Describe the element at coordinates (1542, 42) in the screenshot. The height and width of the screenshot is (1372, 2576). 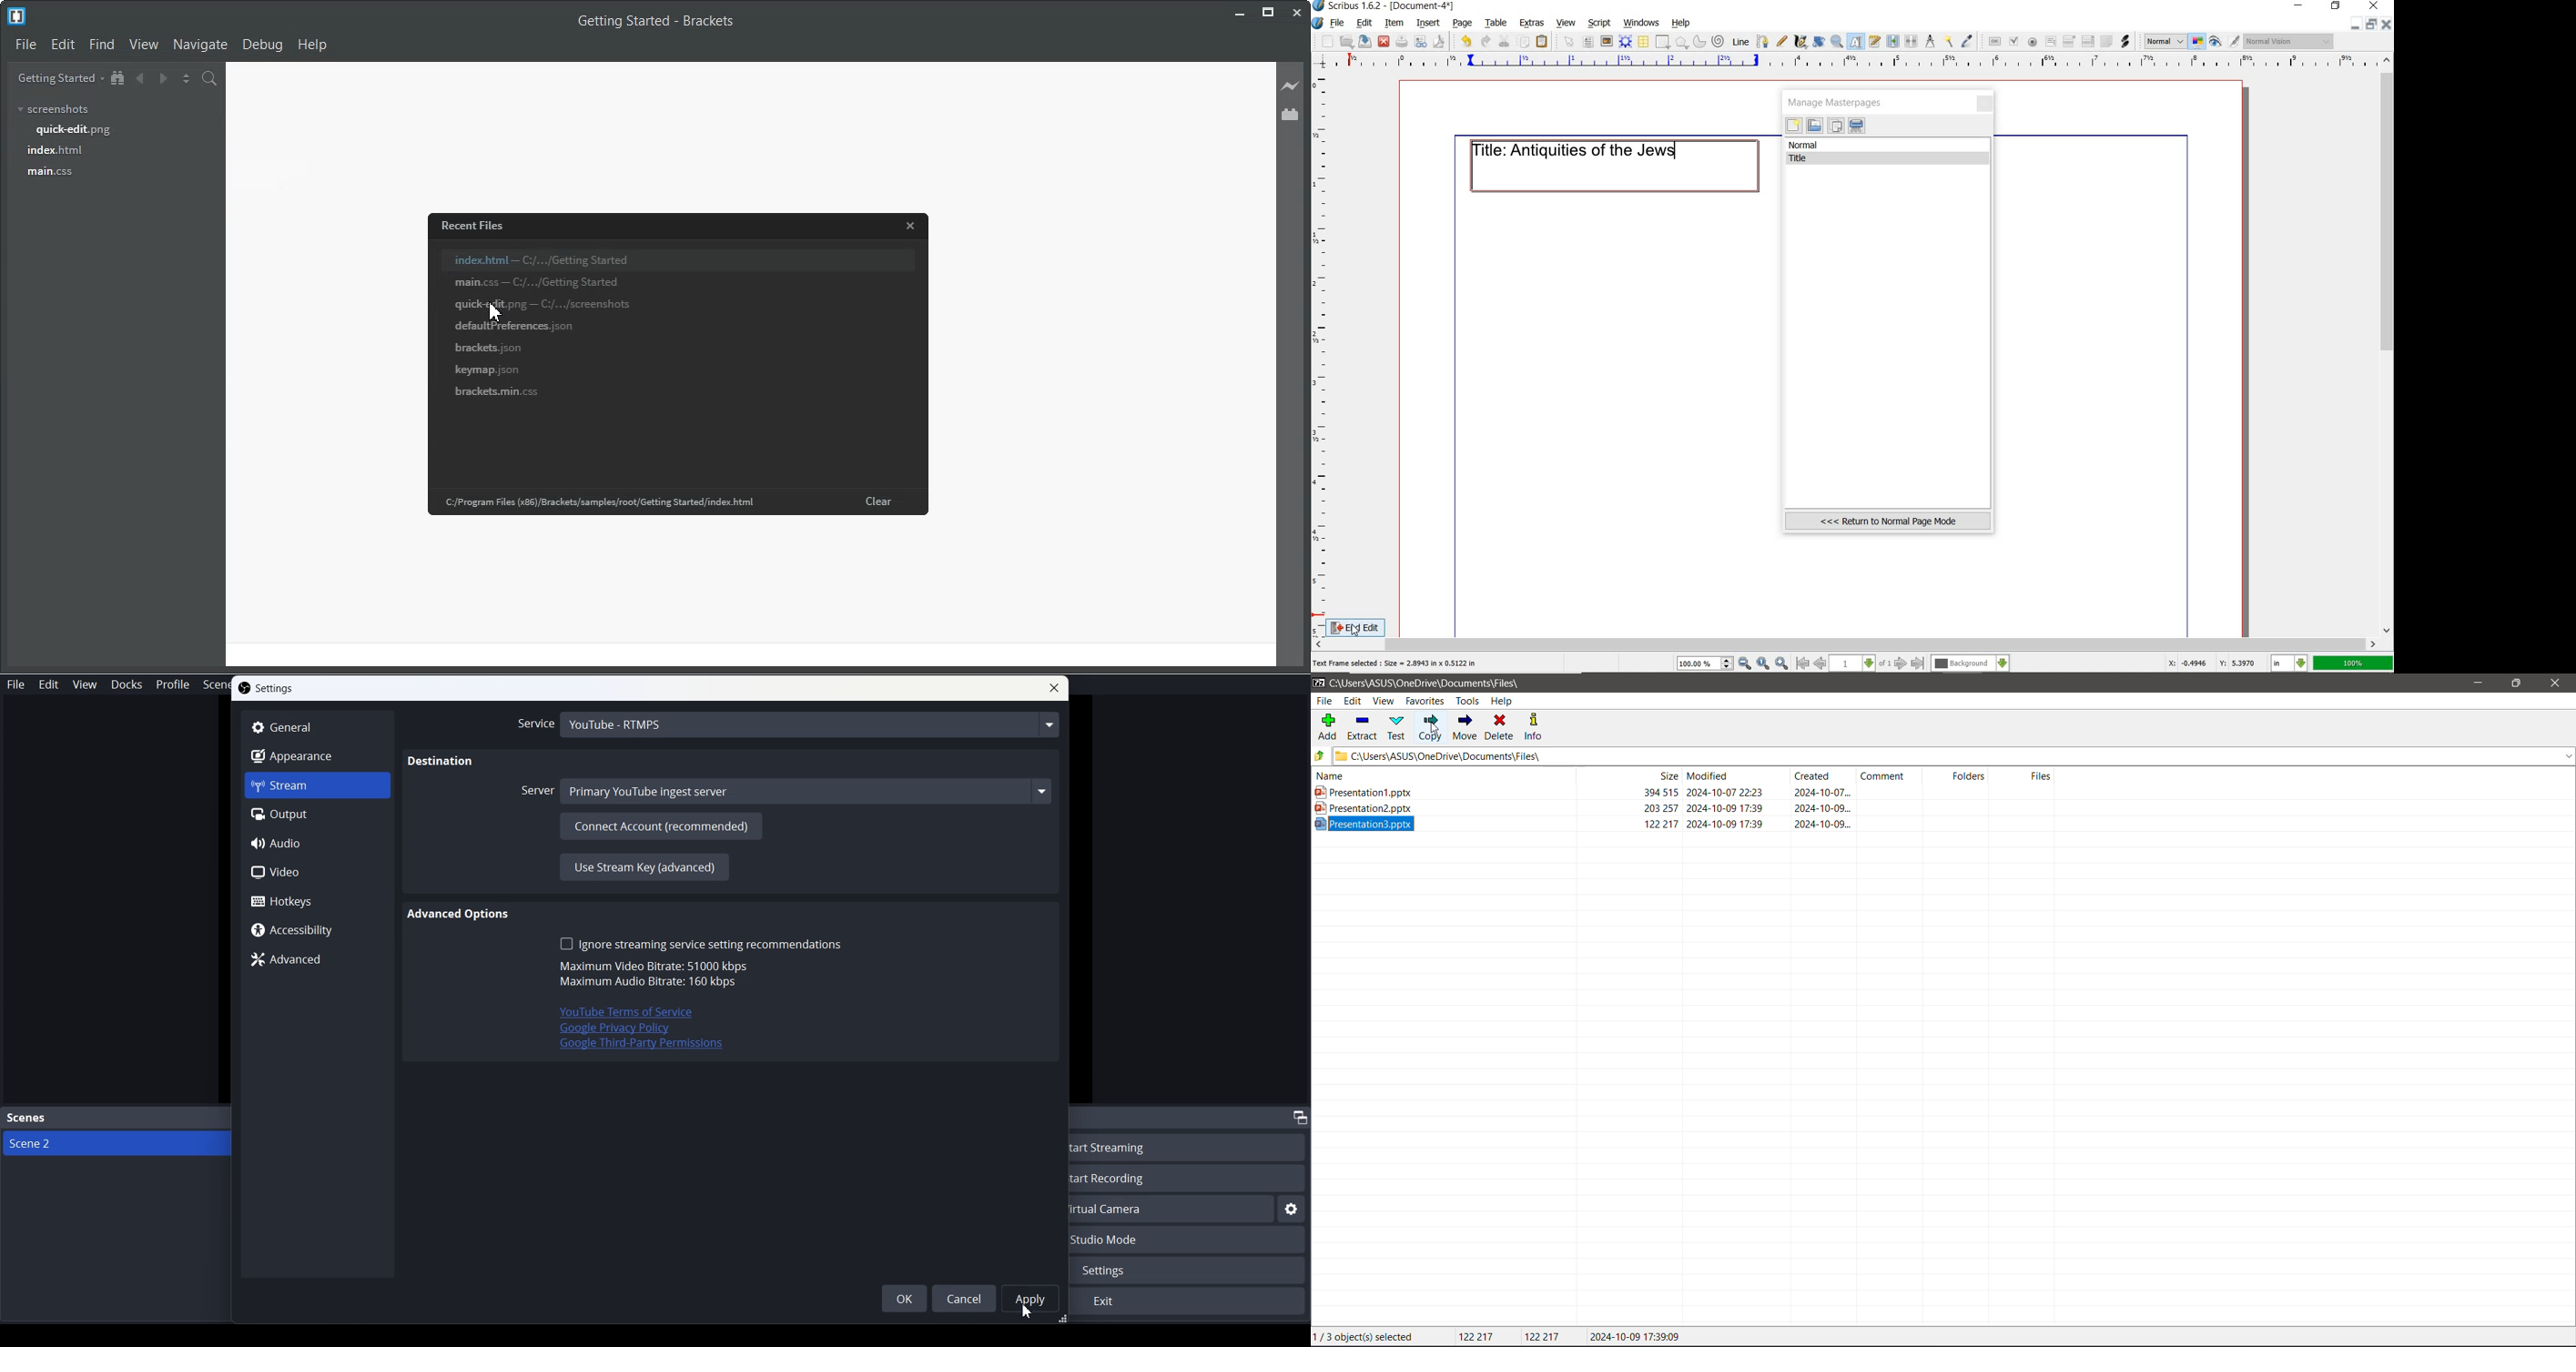
I see `paste` at that location.